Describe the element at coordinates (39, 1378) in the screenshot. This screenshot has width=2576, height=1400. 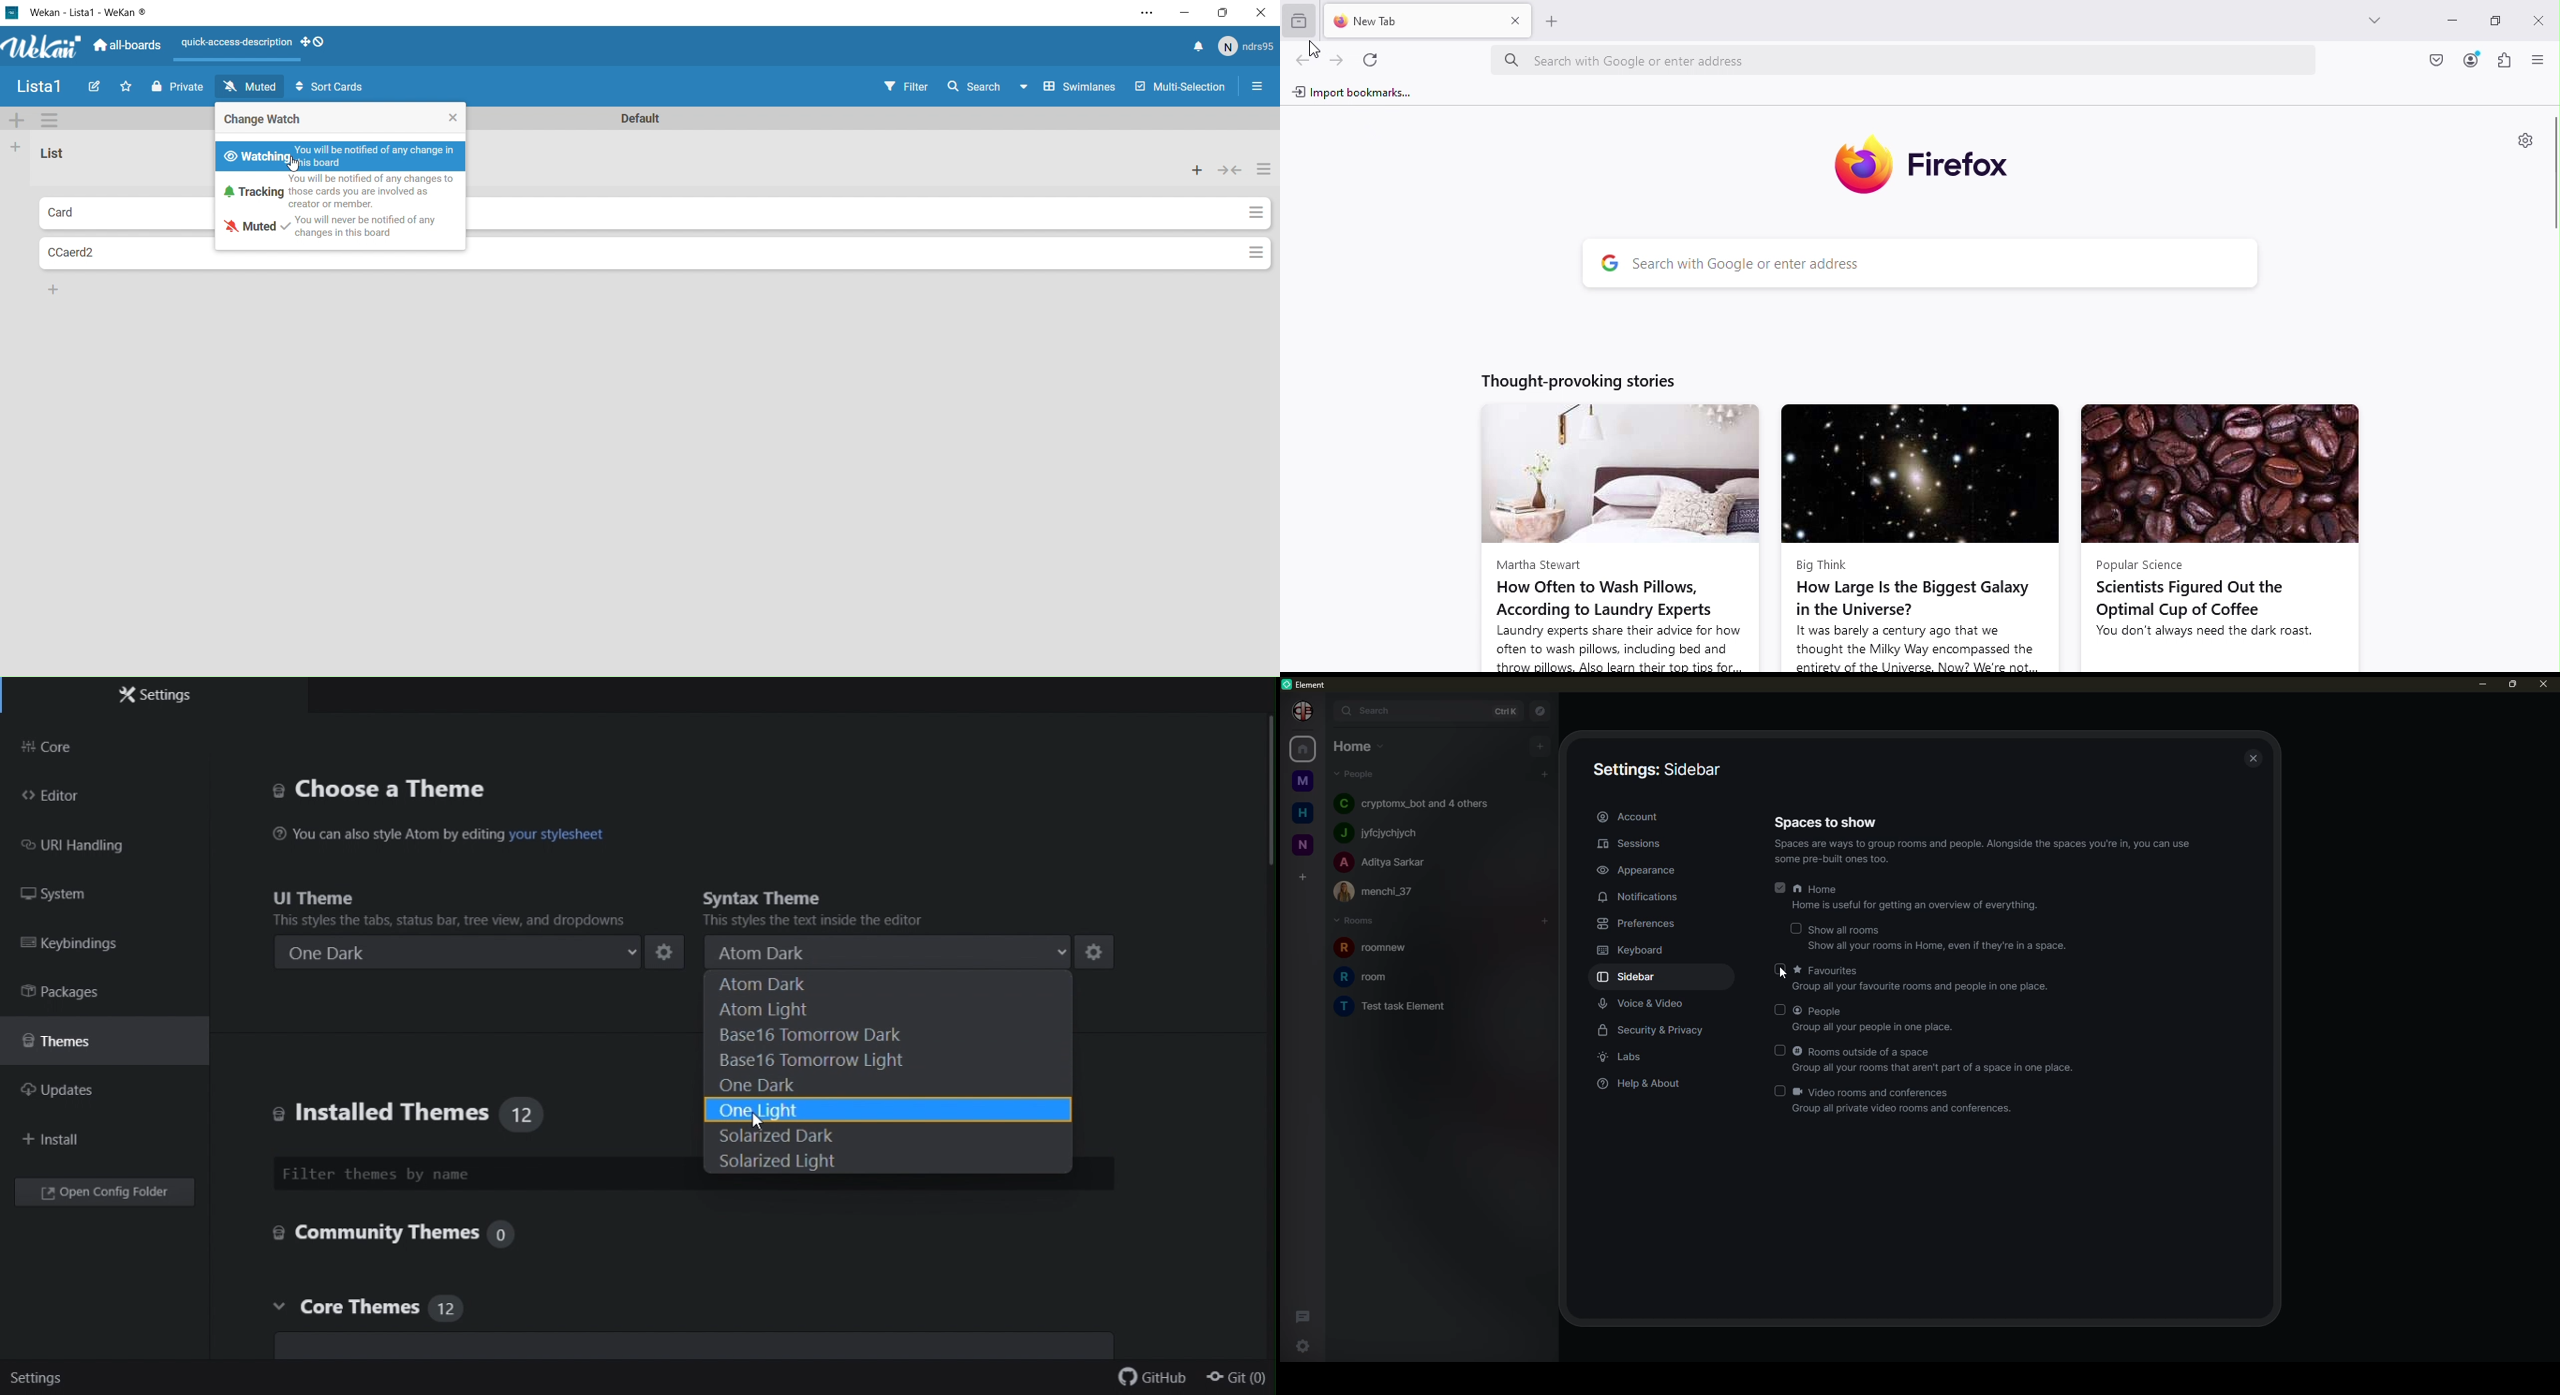
I see `Settings` at that location.